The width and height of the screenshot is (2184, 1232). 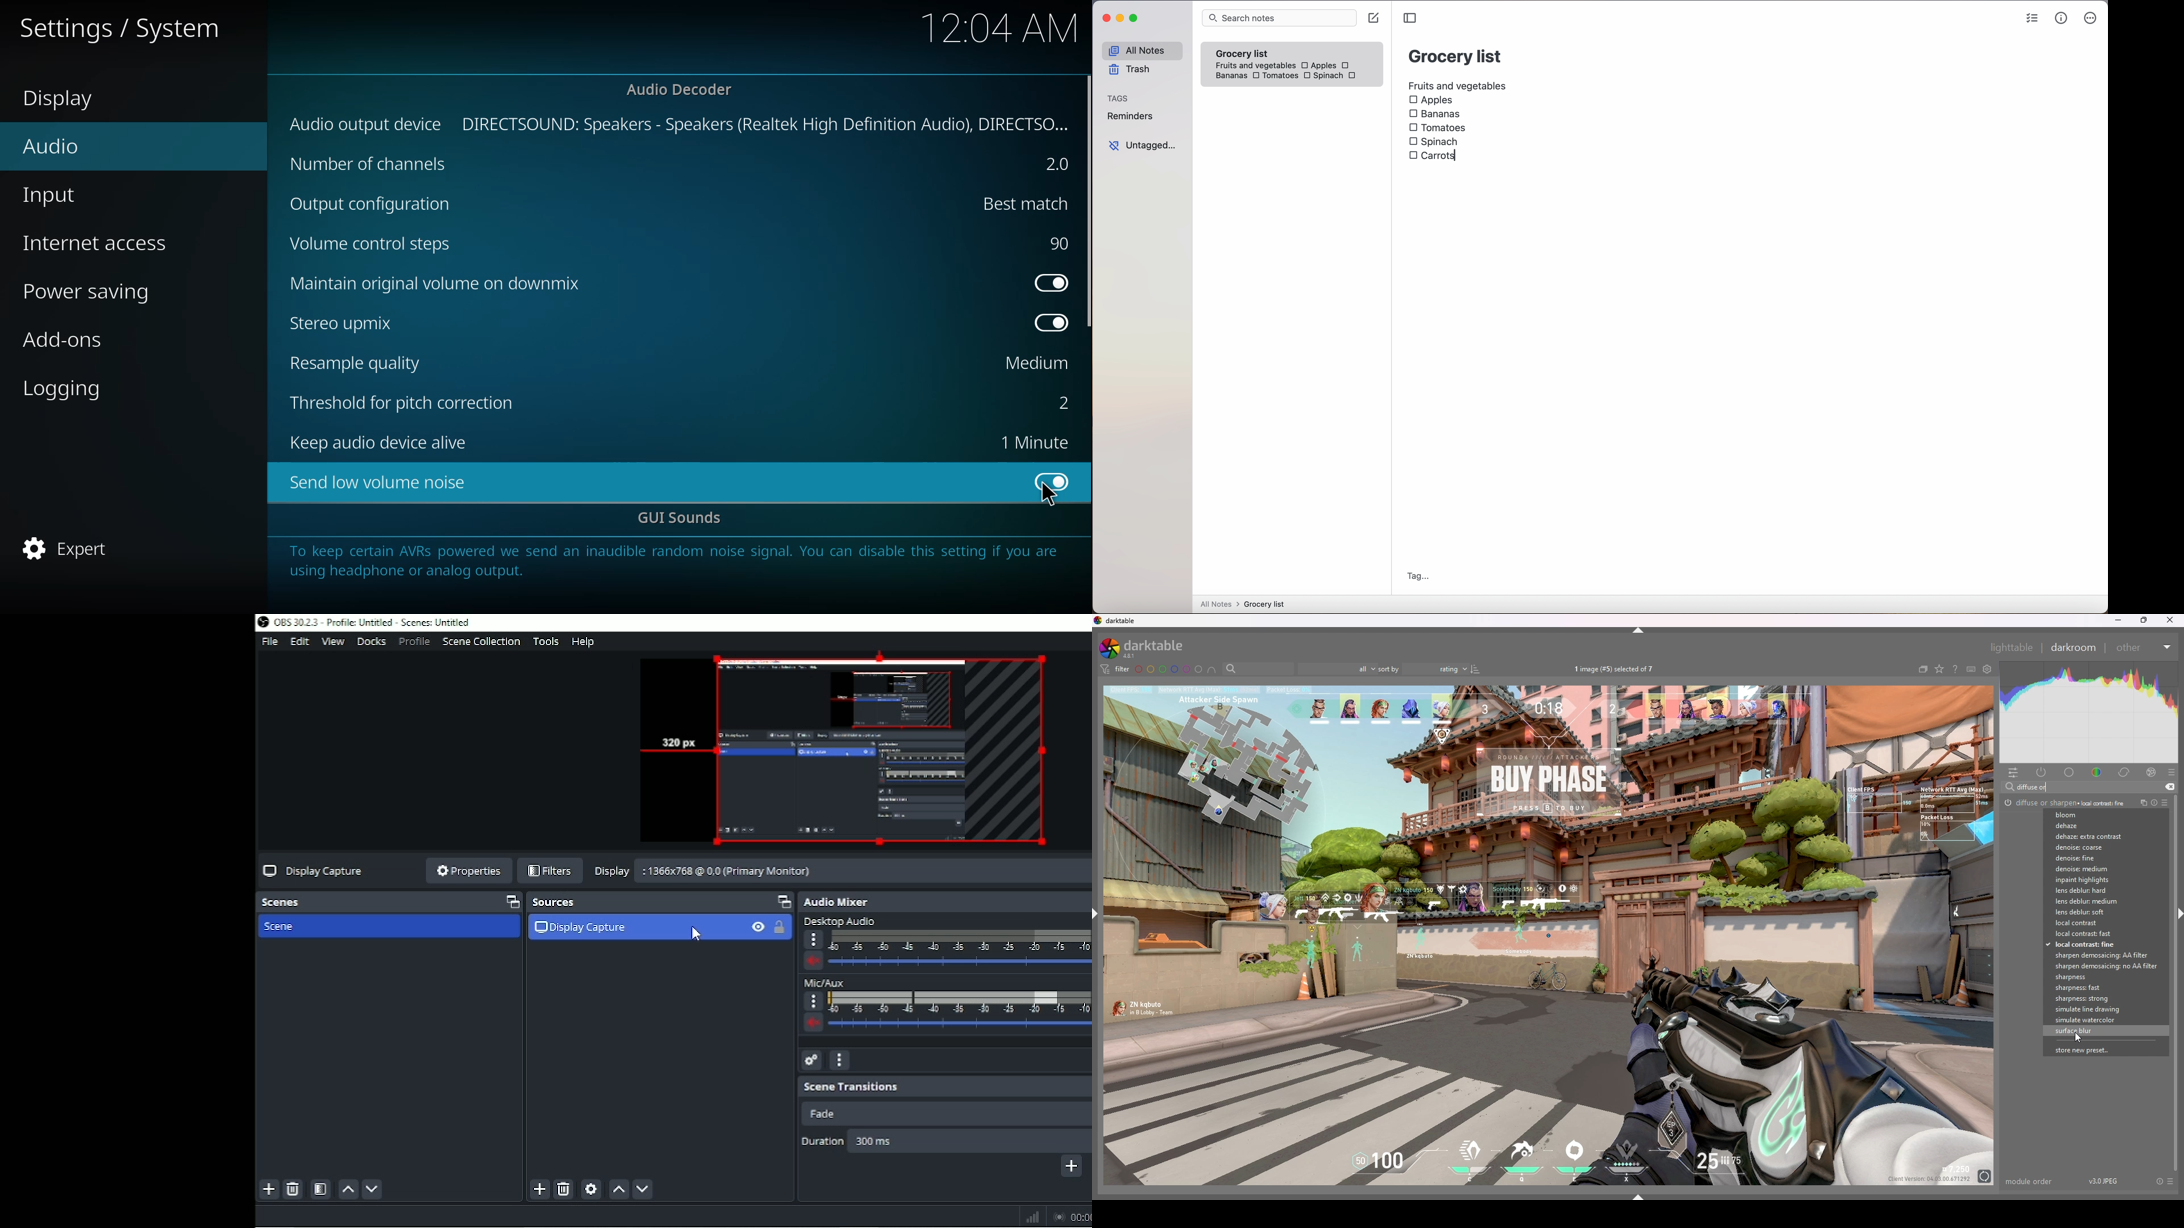 What do you see at coordinates (374, 1189) in the screenshot?
I see `Move scene down` at bounding box center [374, 1189].